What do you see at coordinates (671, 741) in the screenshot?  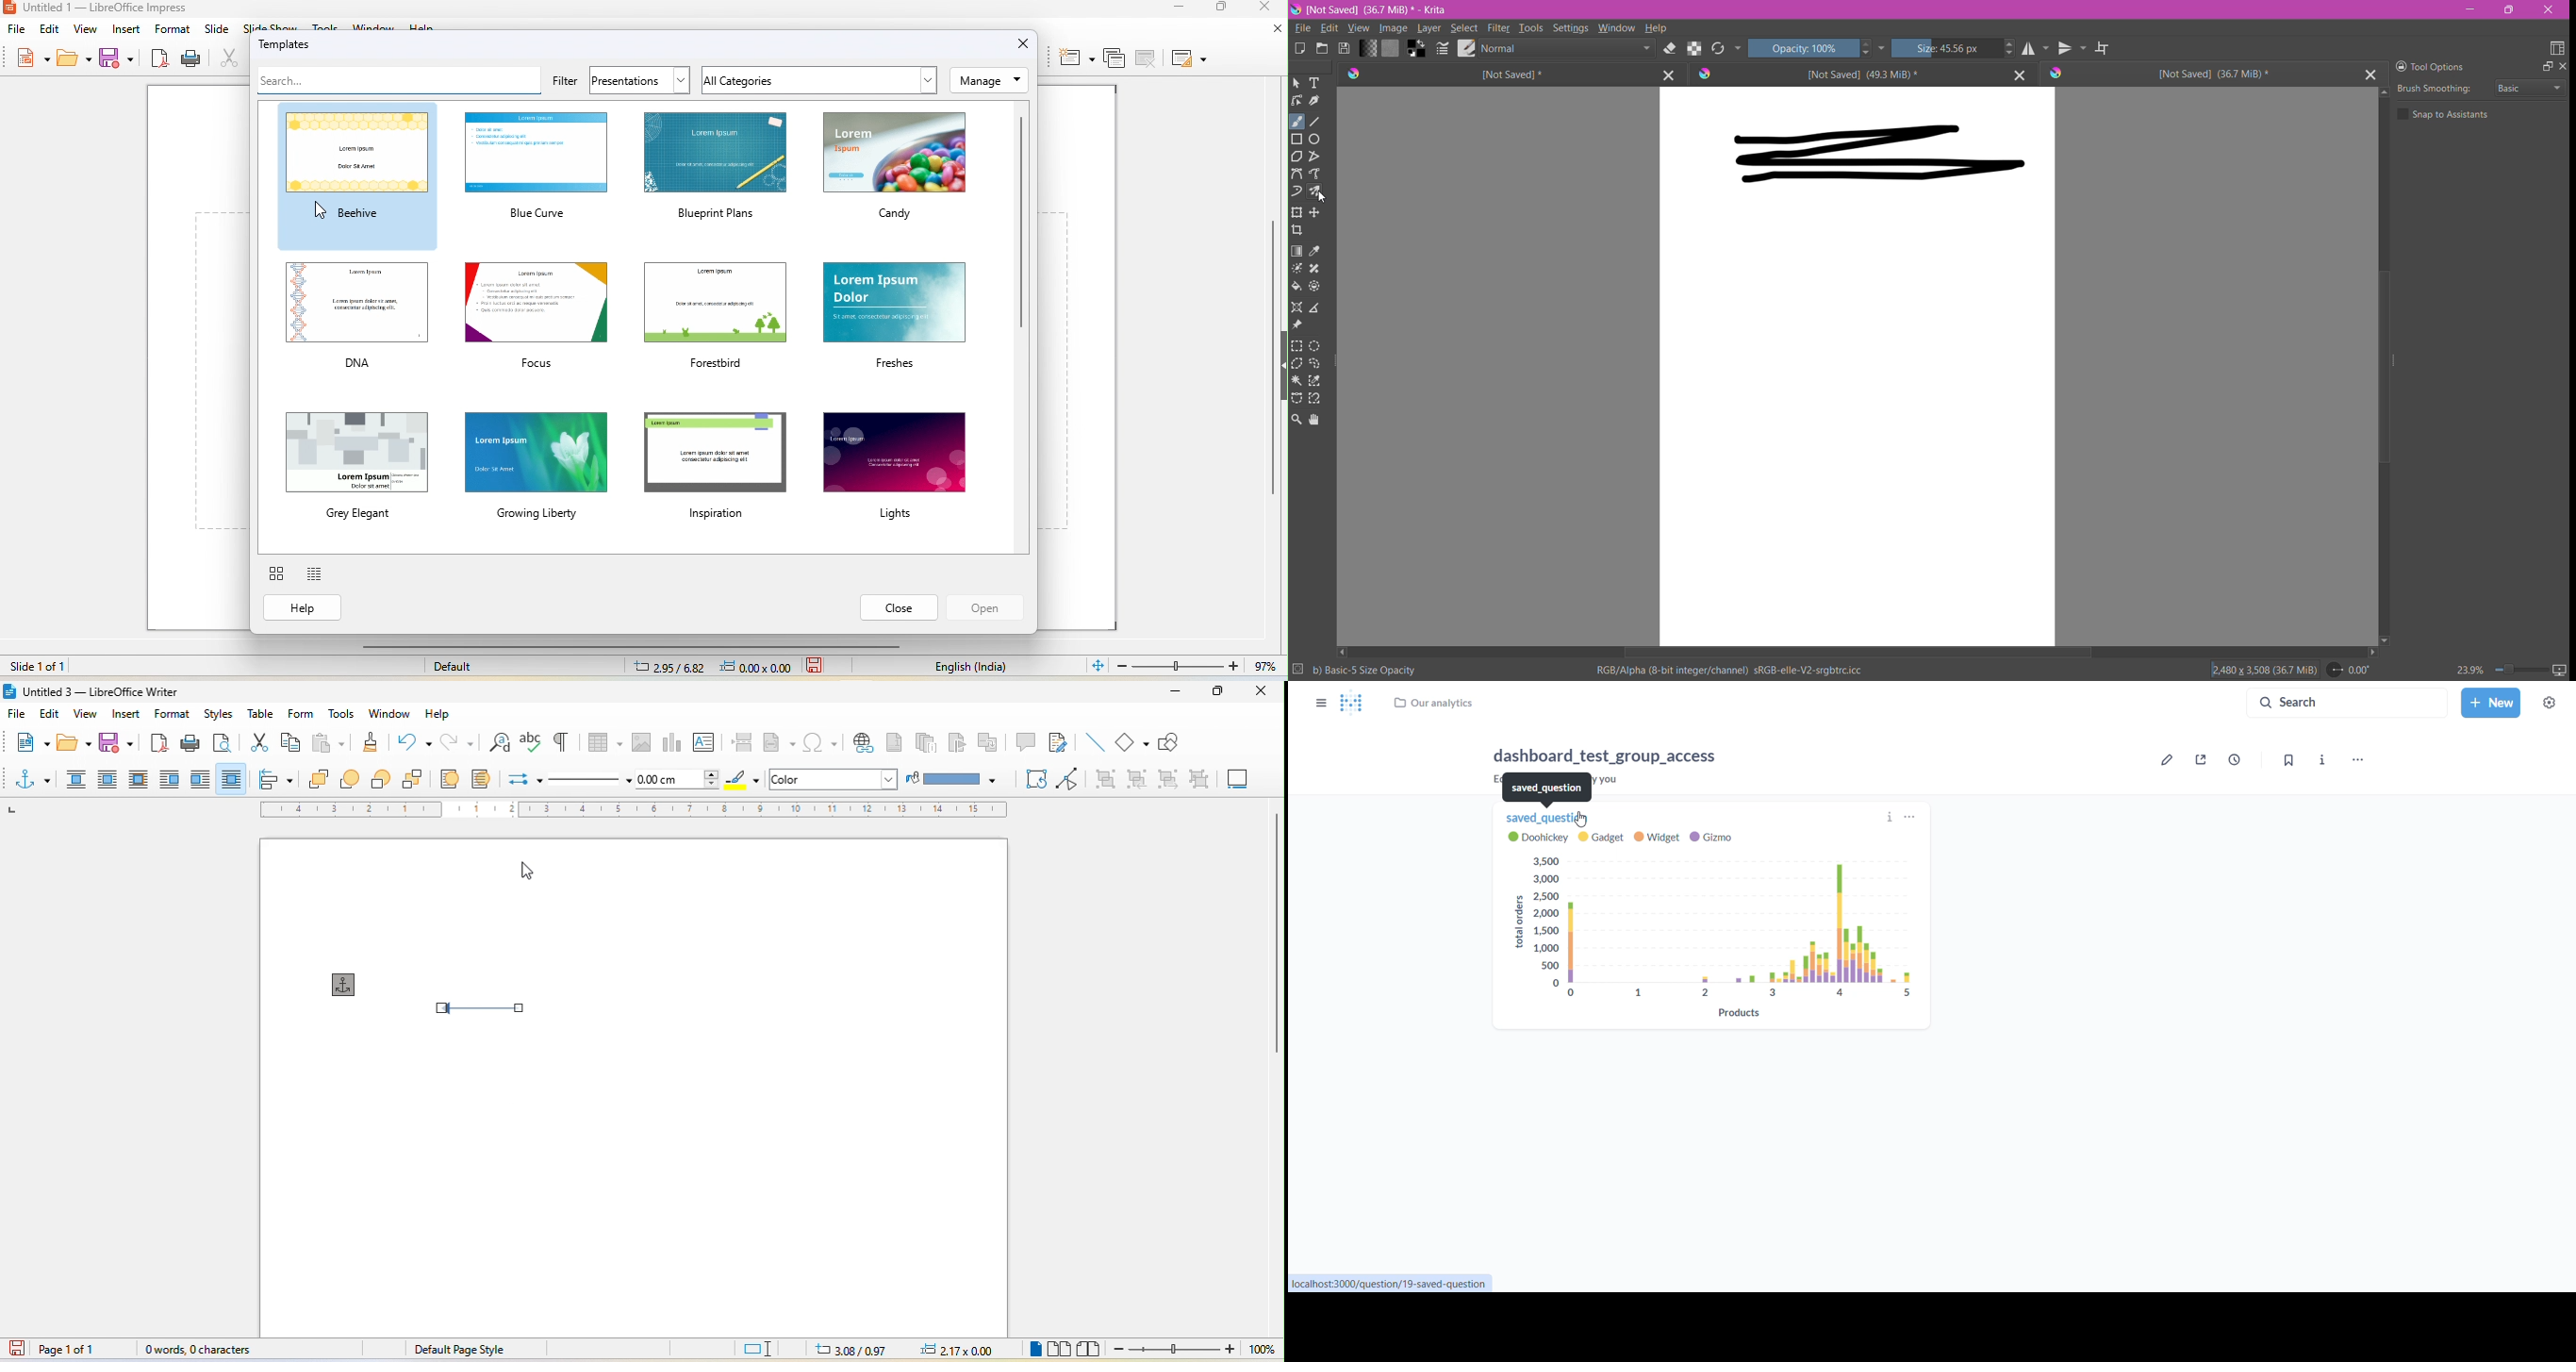 I see `chart` at bounding box center [671, 741].